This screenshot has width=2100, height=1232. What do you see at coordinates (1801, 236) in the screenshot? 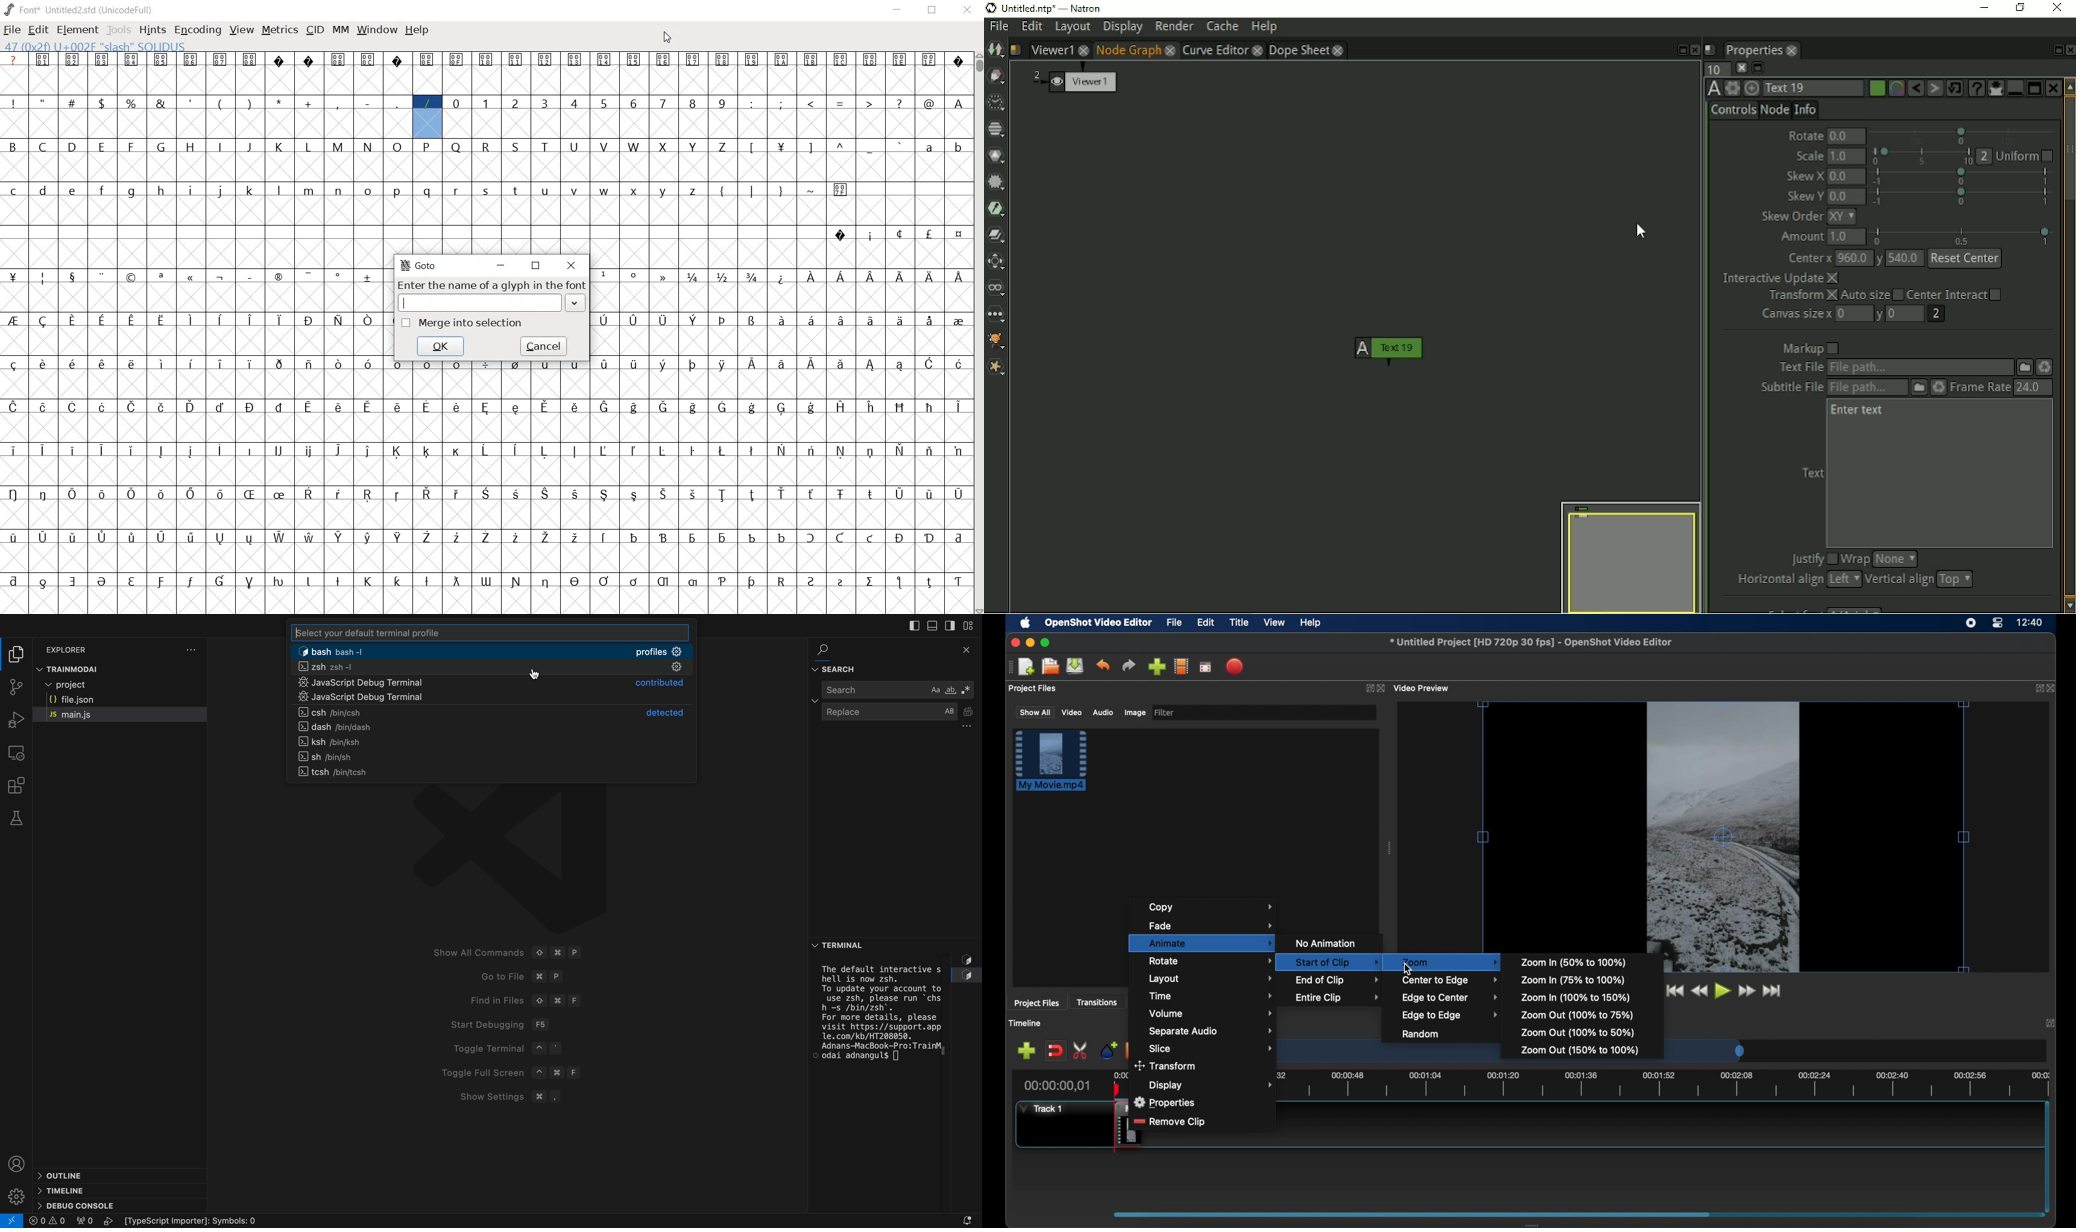
I see `Amount` at bounding box center [1801, 236].